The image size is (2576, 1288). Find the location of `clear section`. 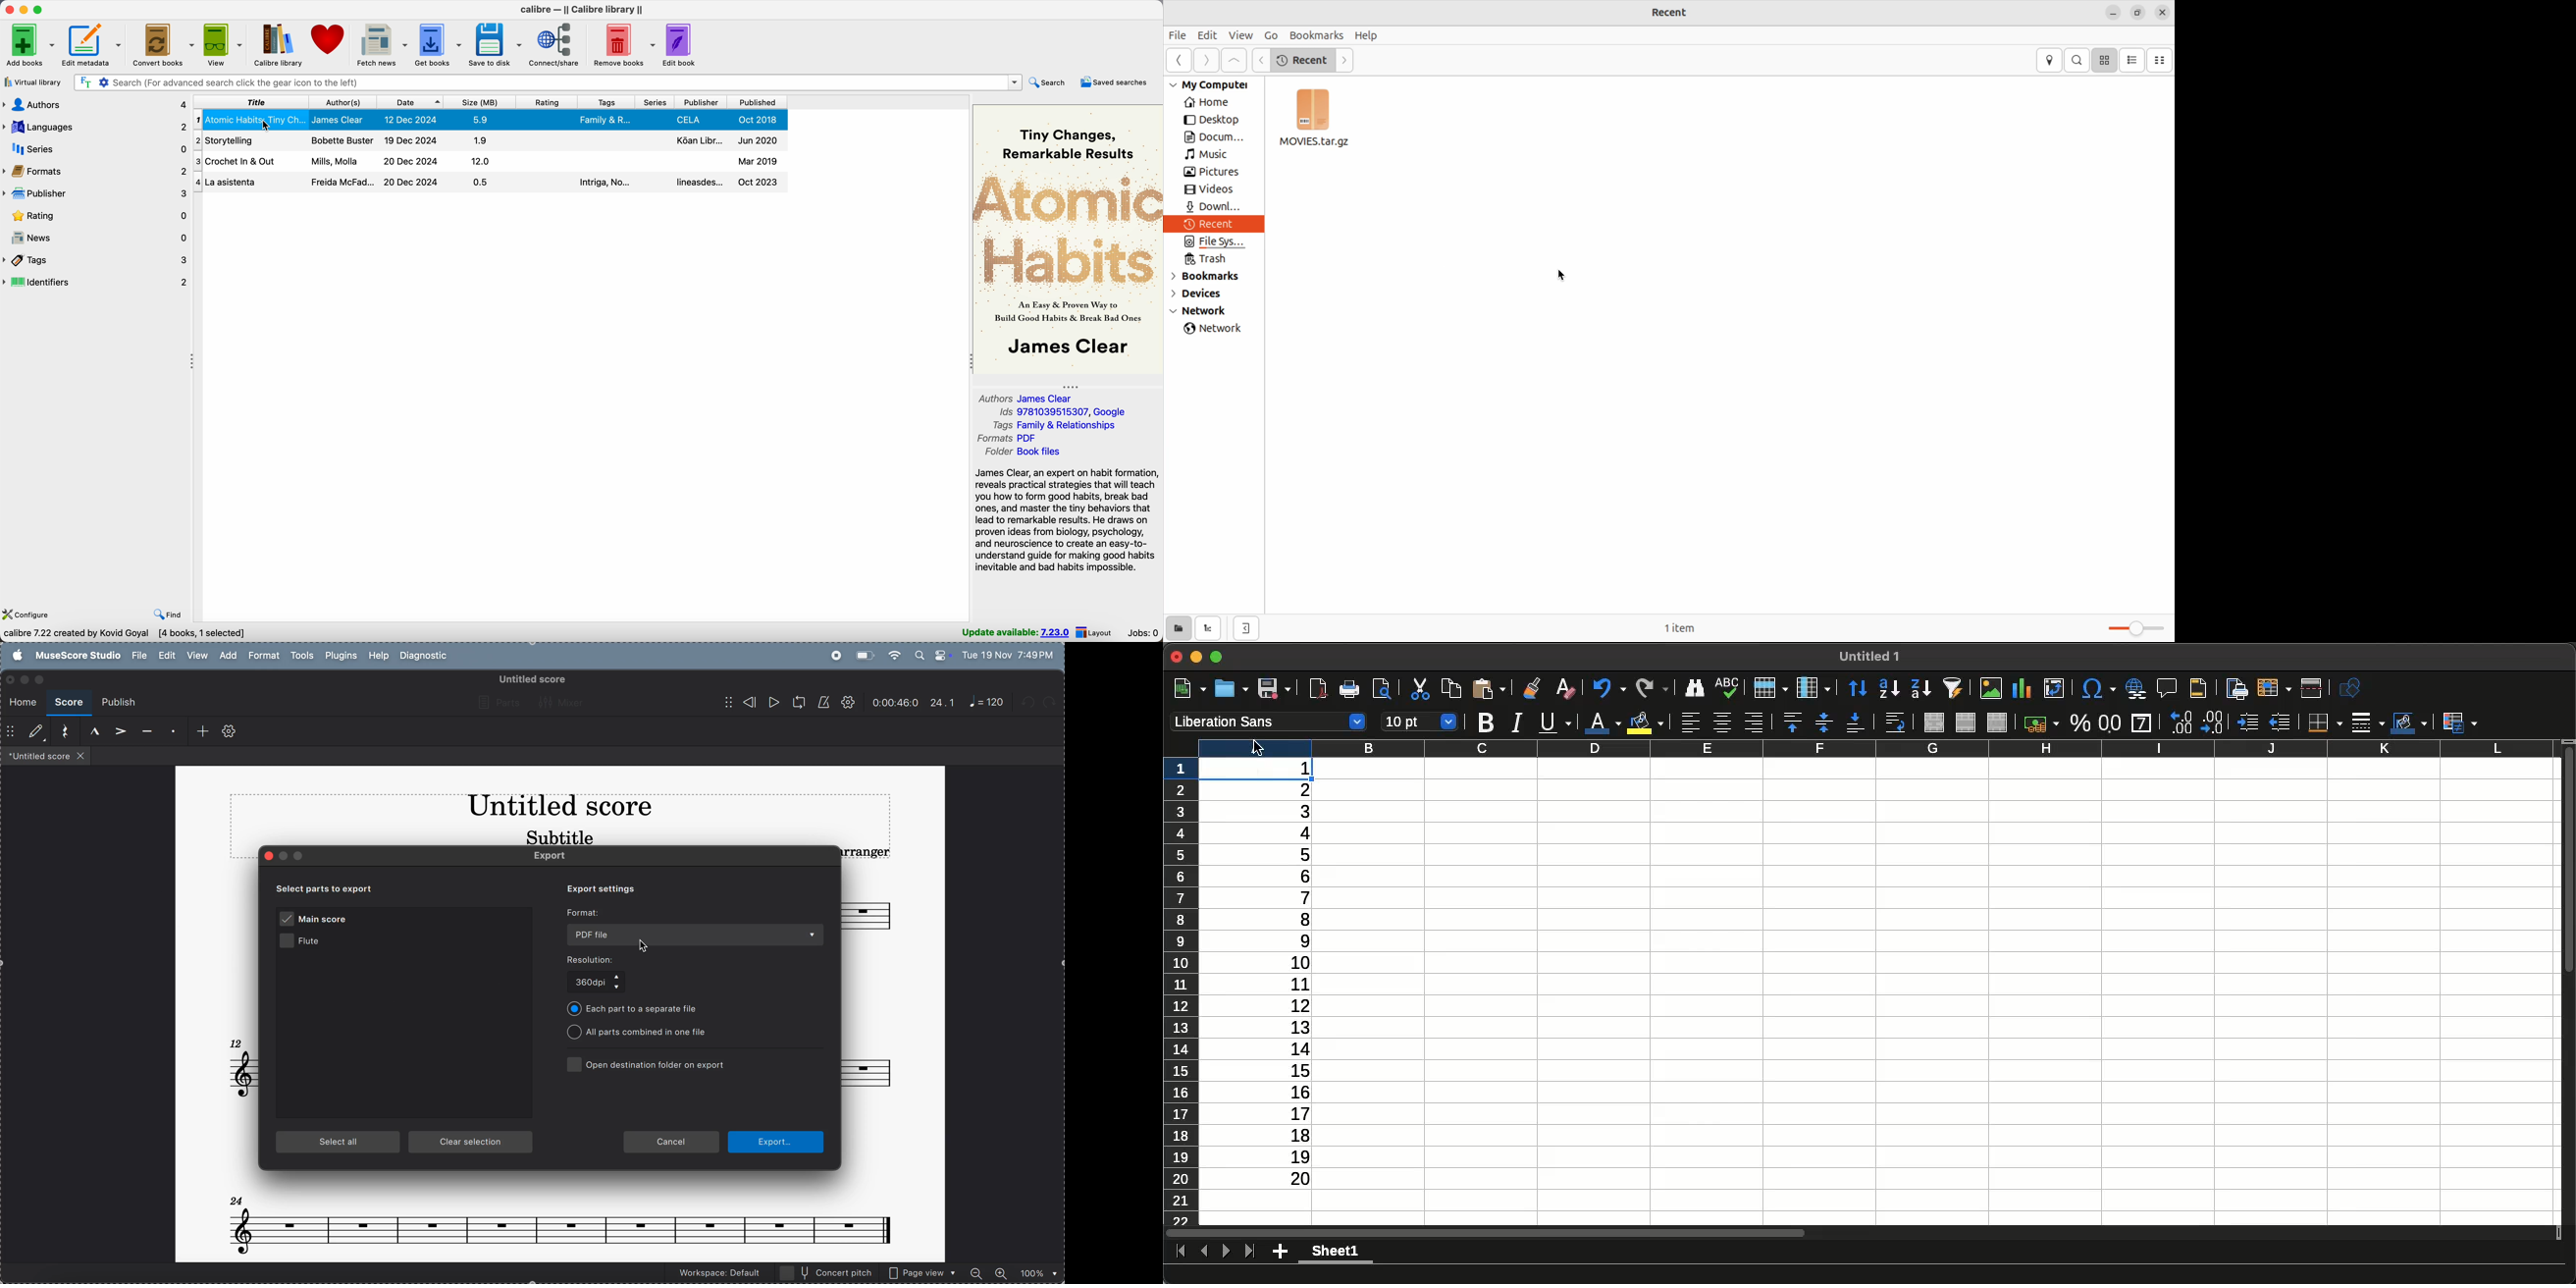

clear section is located at coordinates (472, 1143).